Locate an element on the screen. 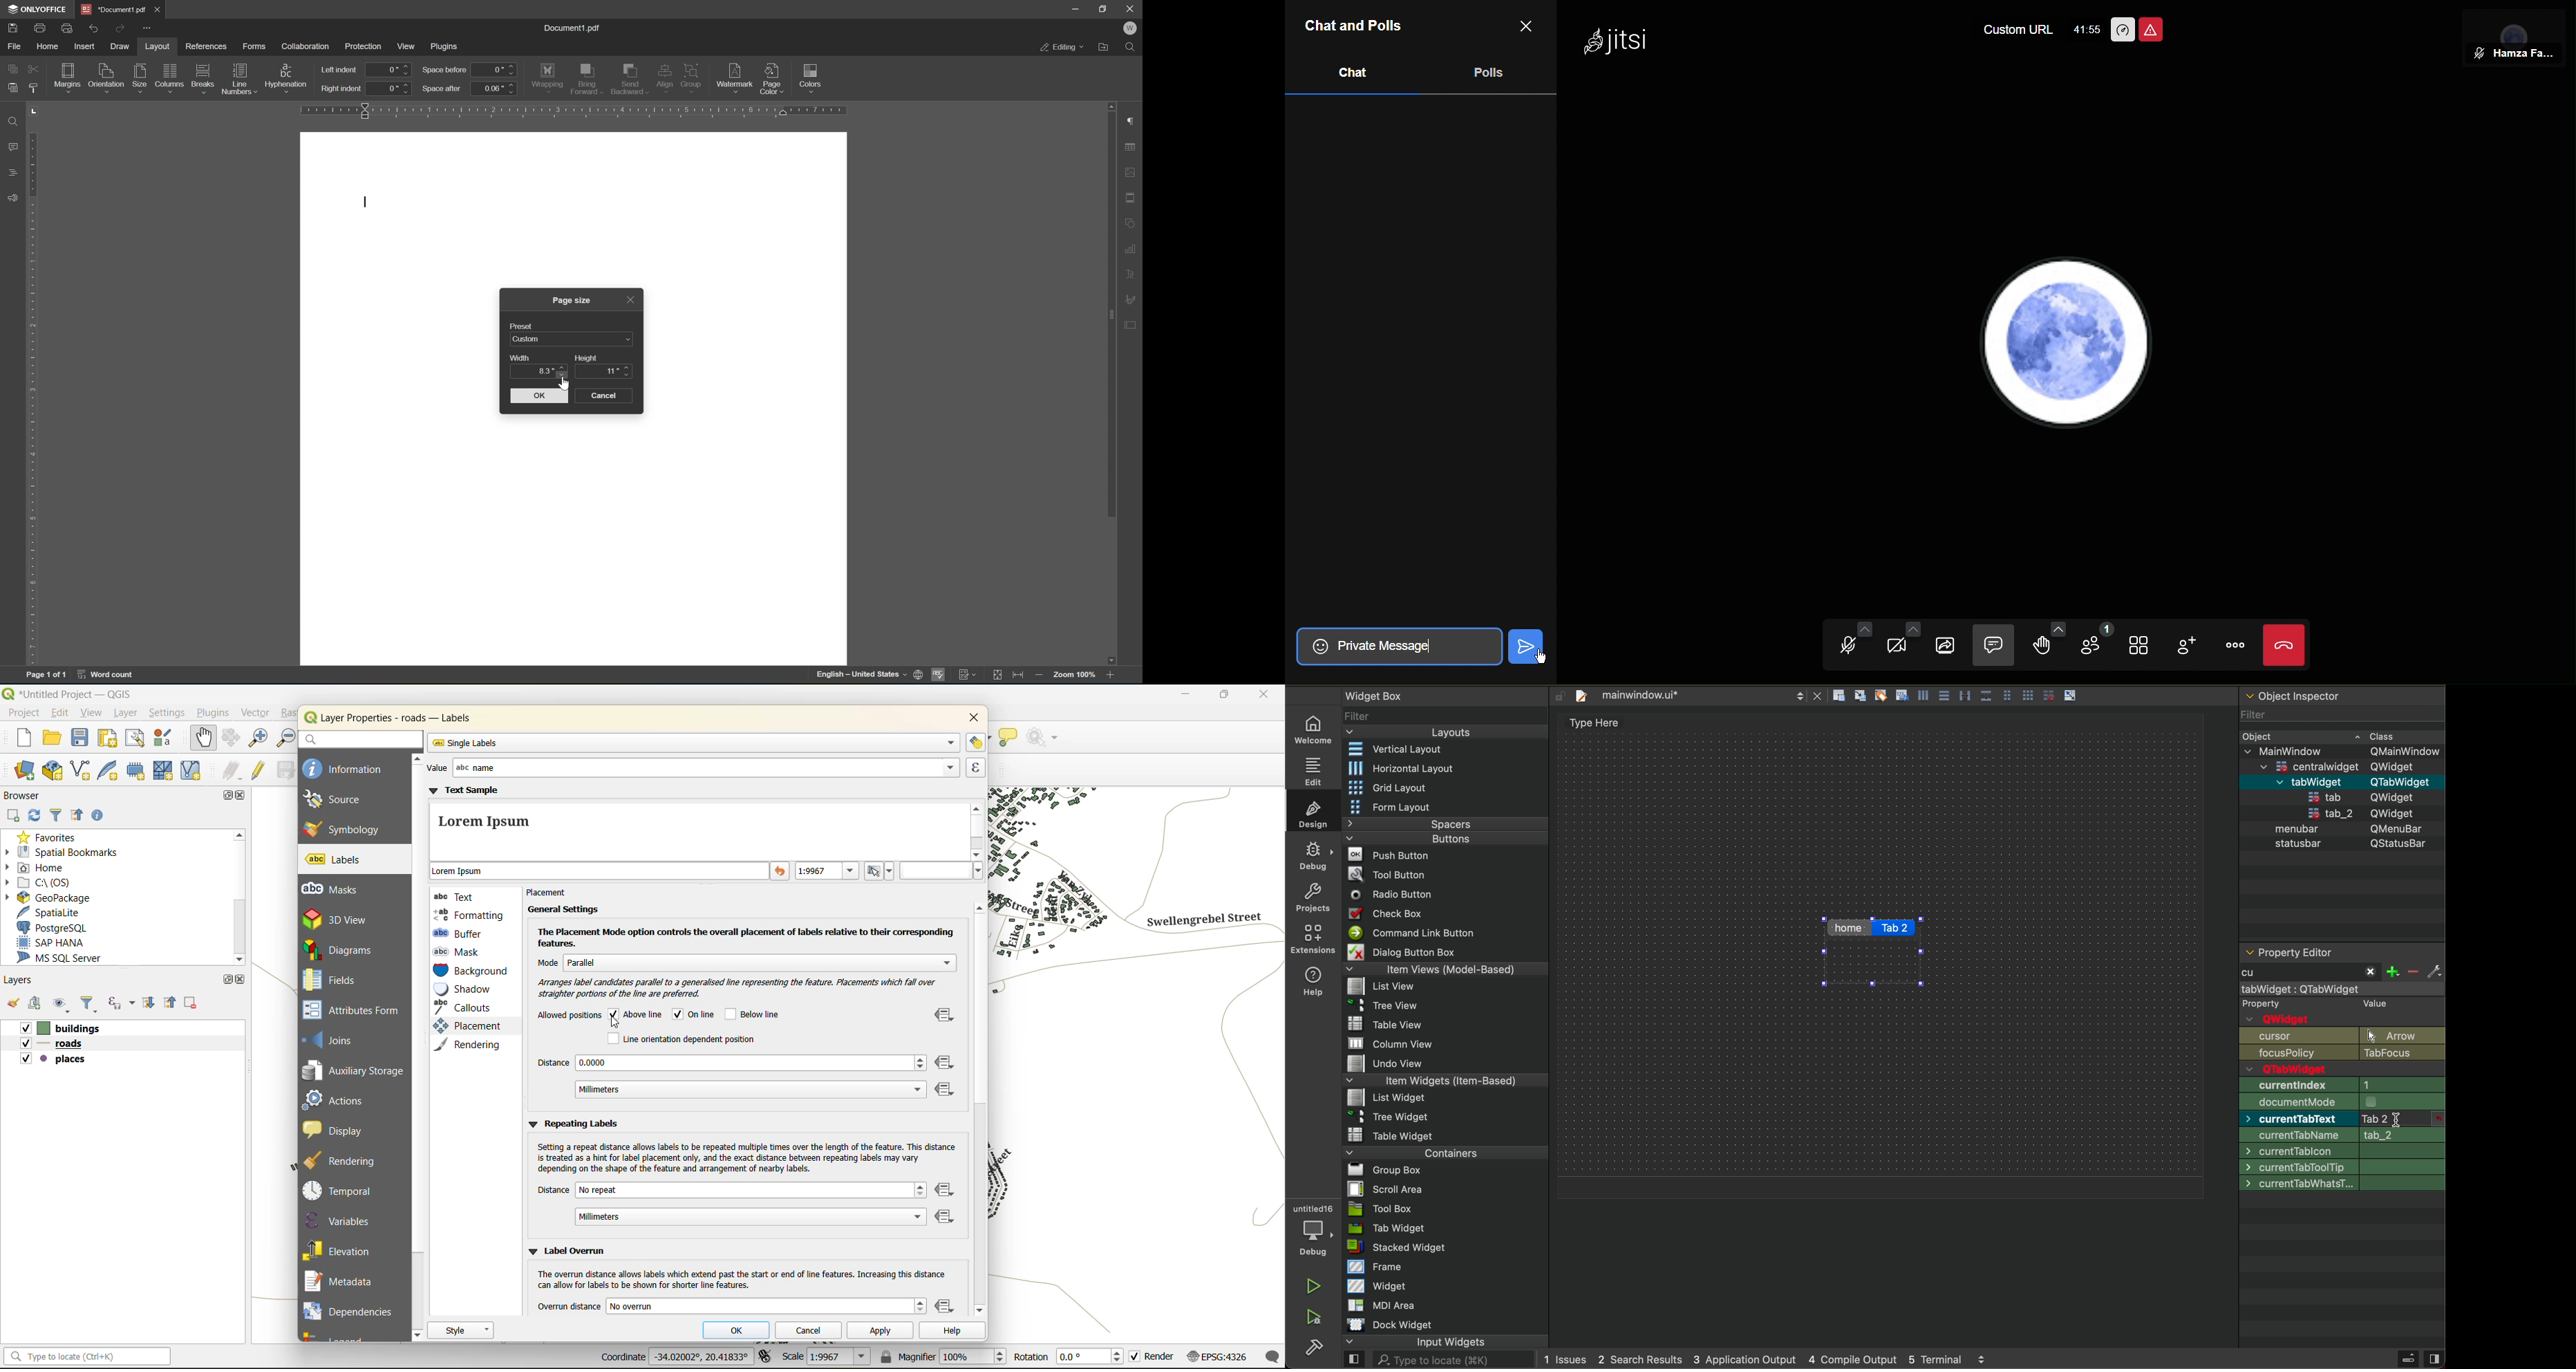 Image resolution: width=2576 pixels, height=1372 pixels. editing is located at coordinates (1061, 48).